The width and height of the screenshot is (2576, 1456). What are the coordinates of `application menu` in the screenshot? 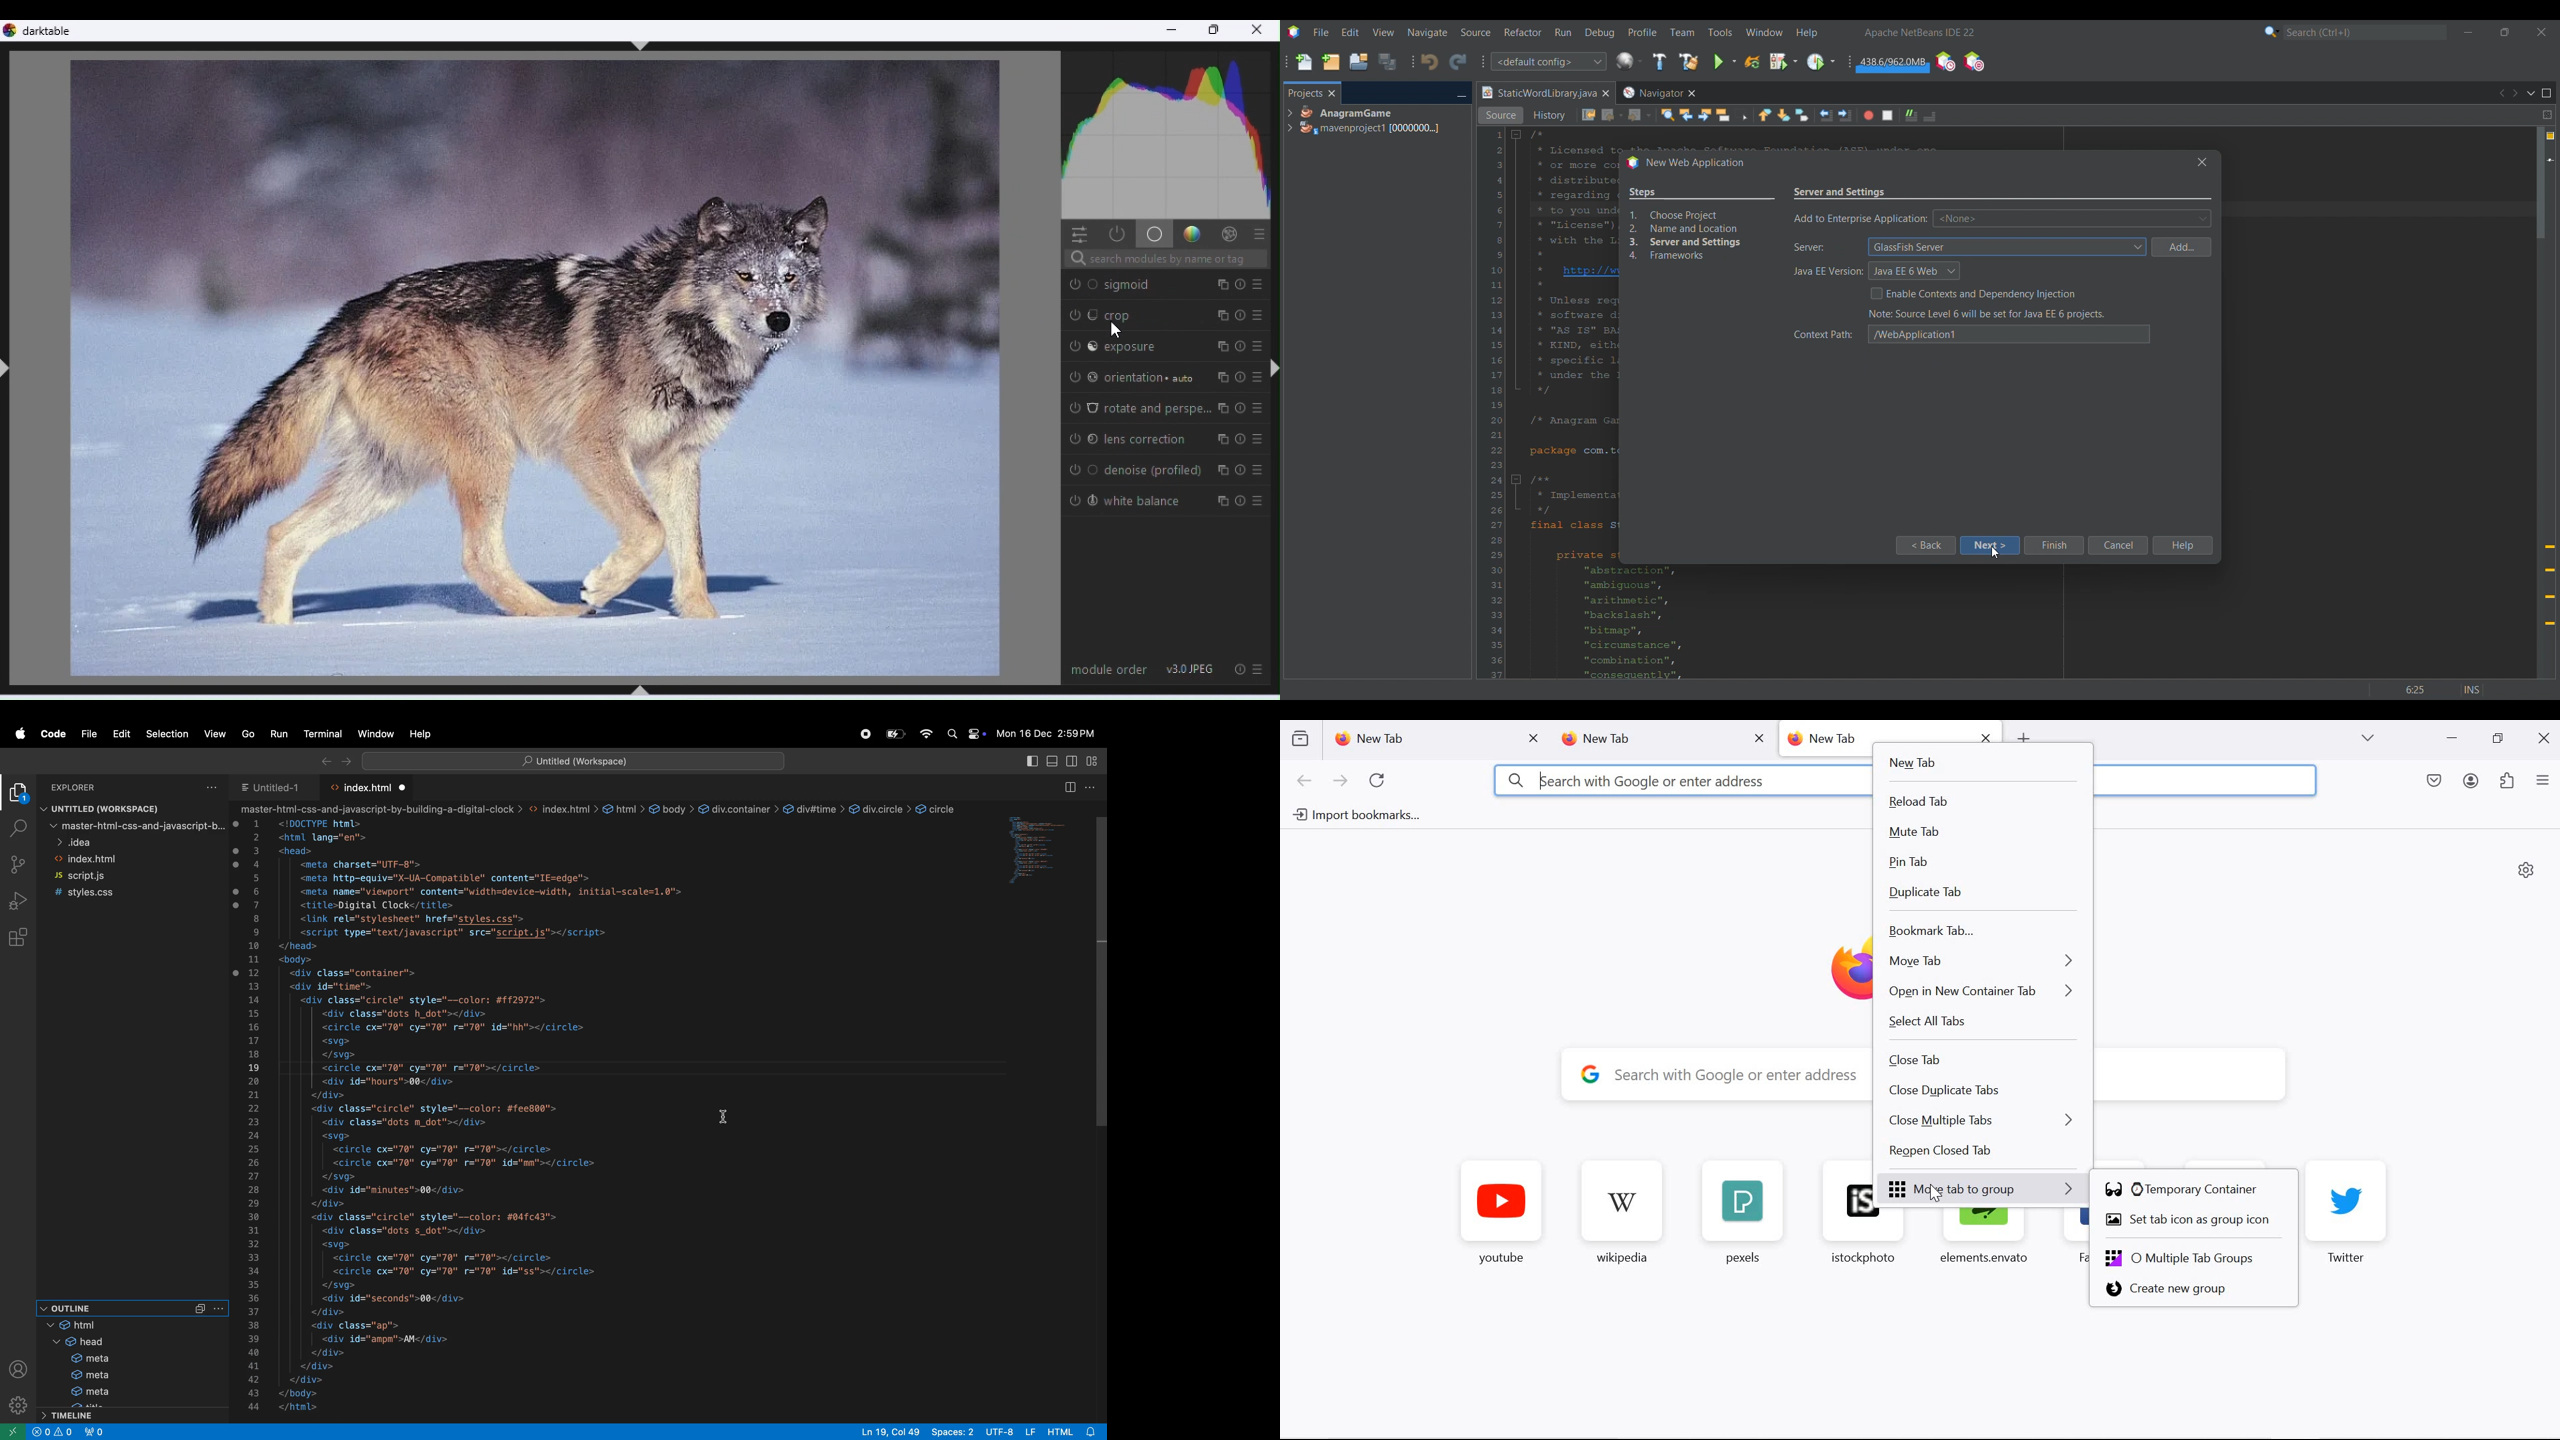 It's located at (2543, 782).